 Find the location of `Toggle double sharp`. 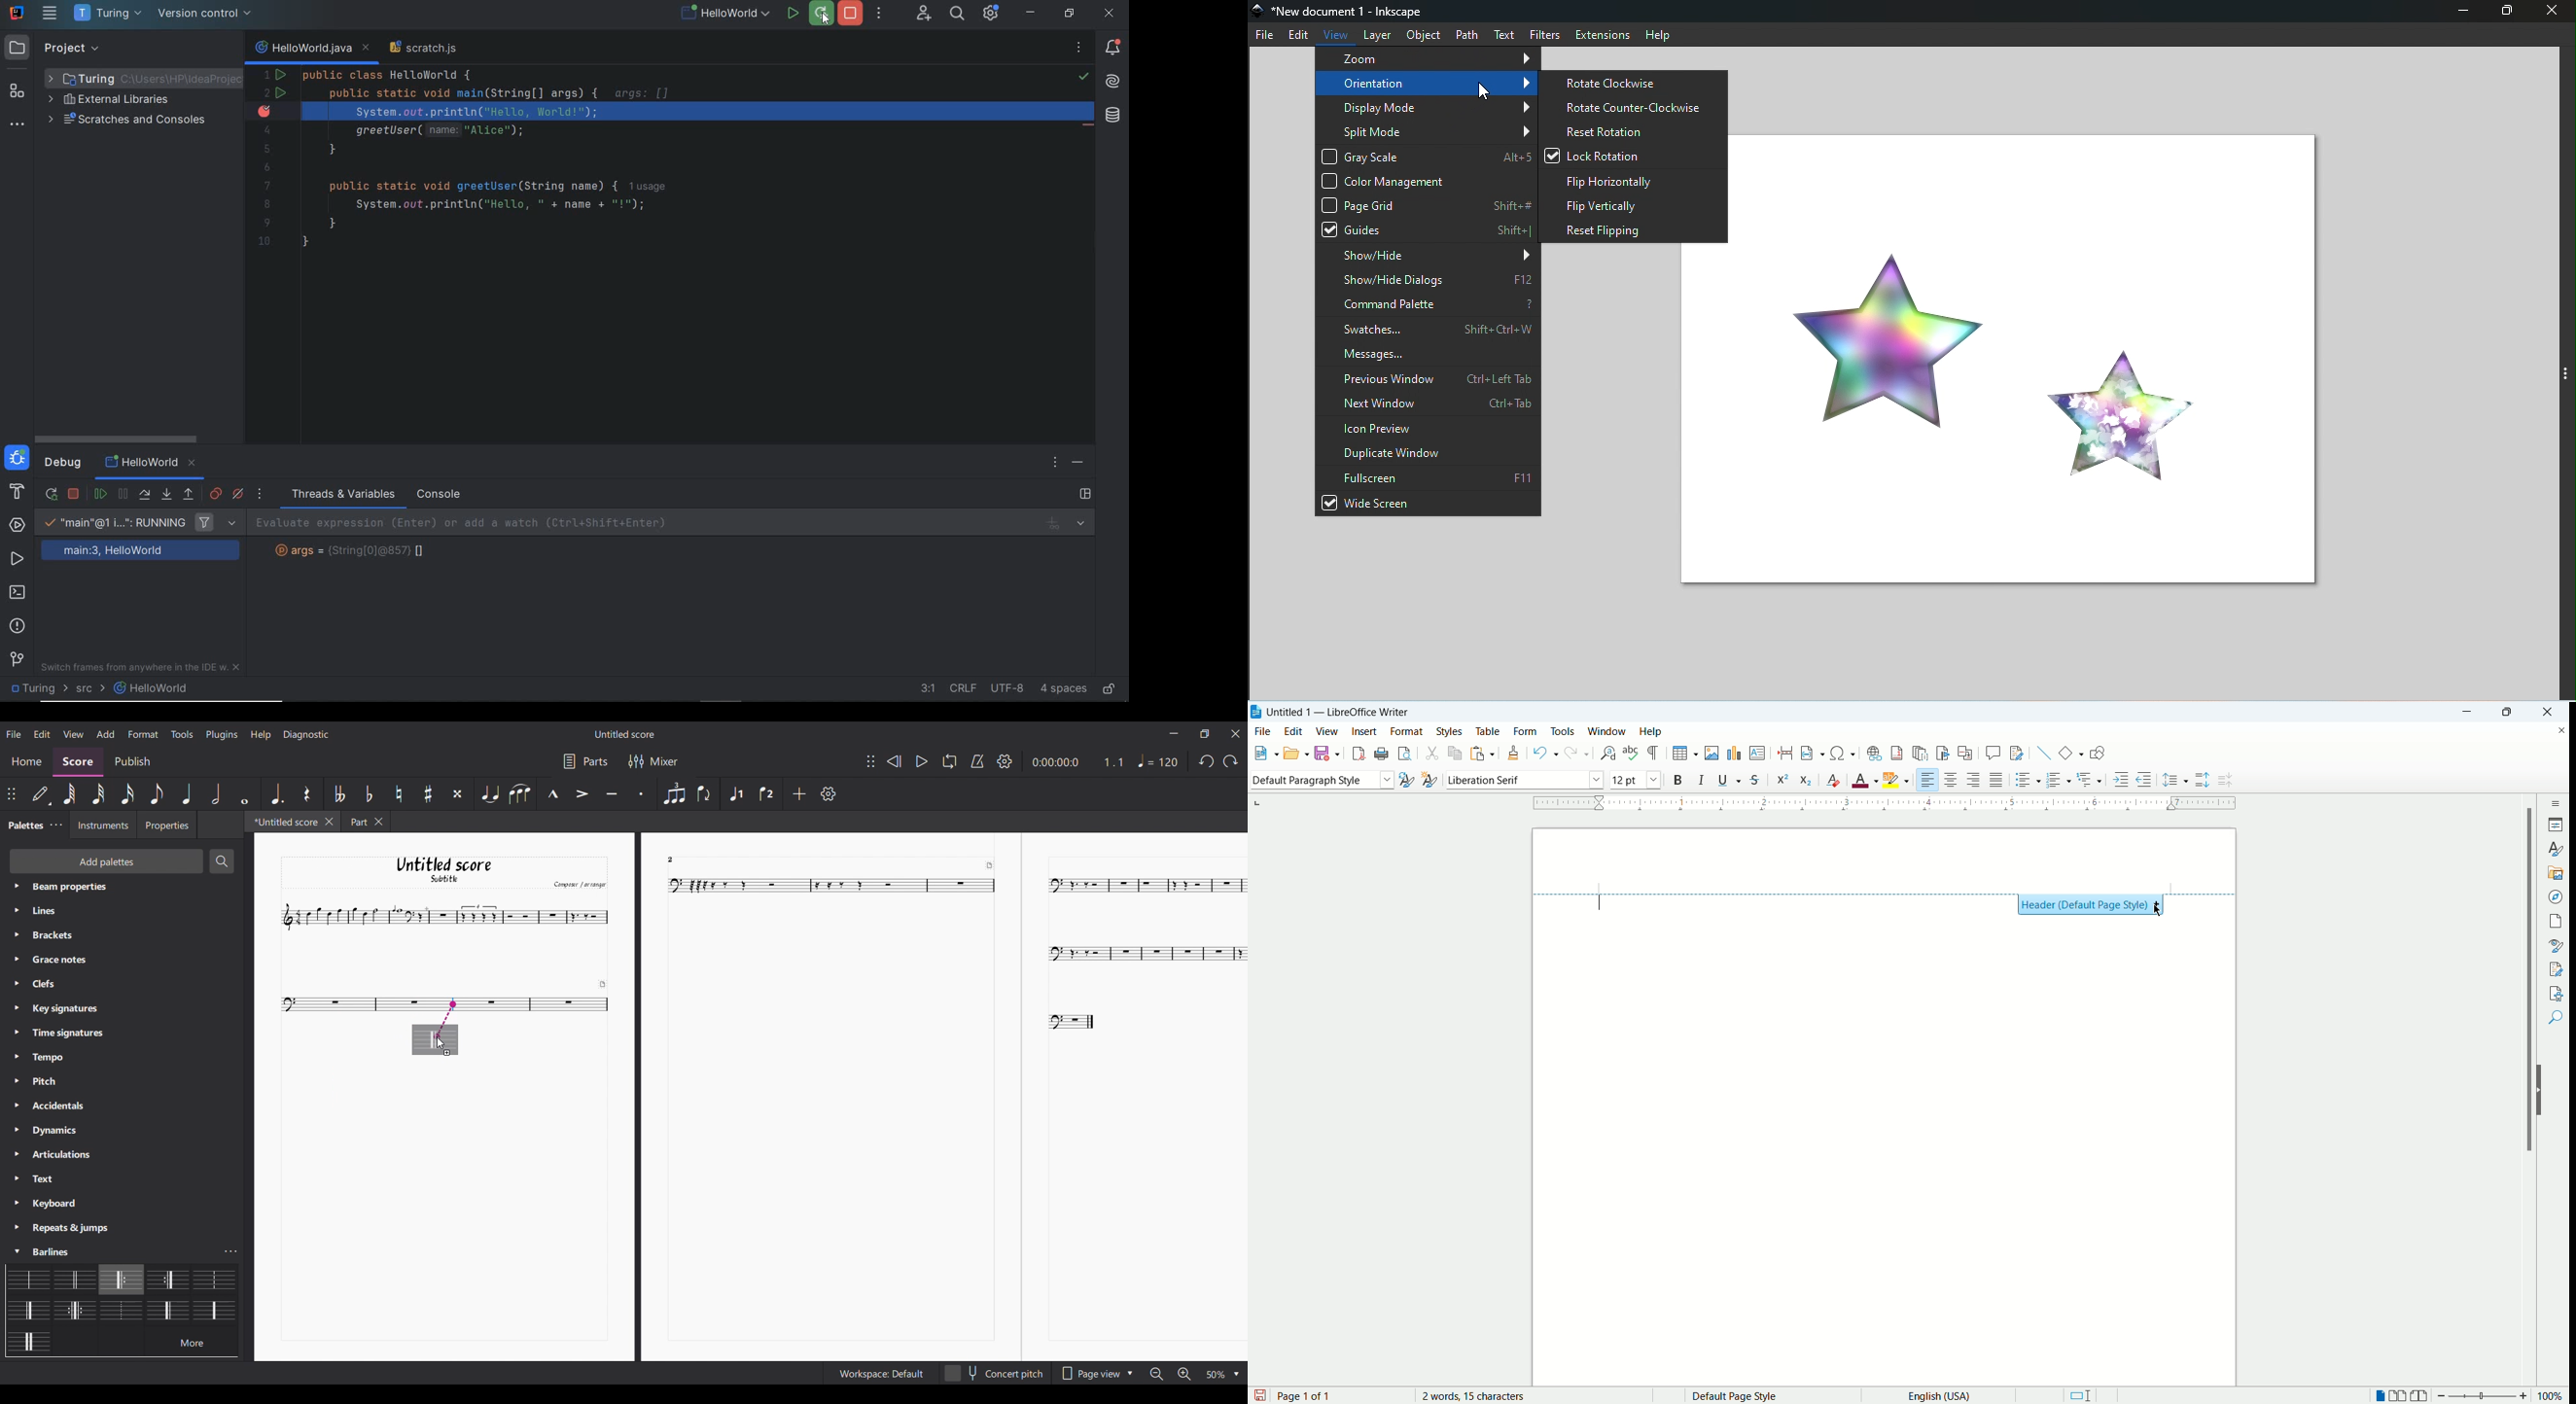

Toggle double sharp is located at coordinates (459, 794).